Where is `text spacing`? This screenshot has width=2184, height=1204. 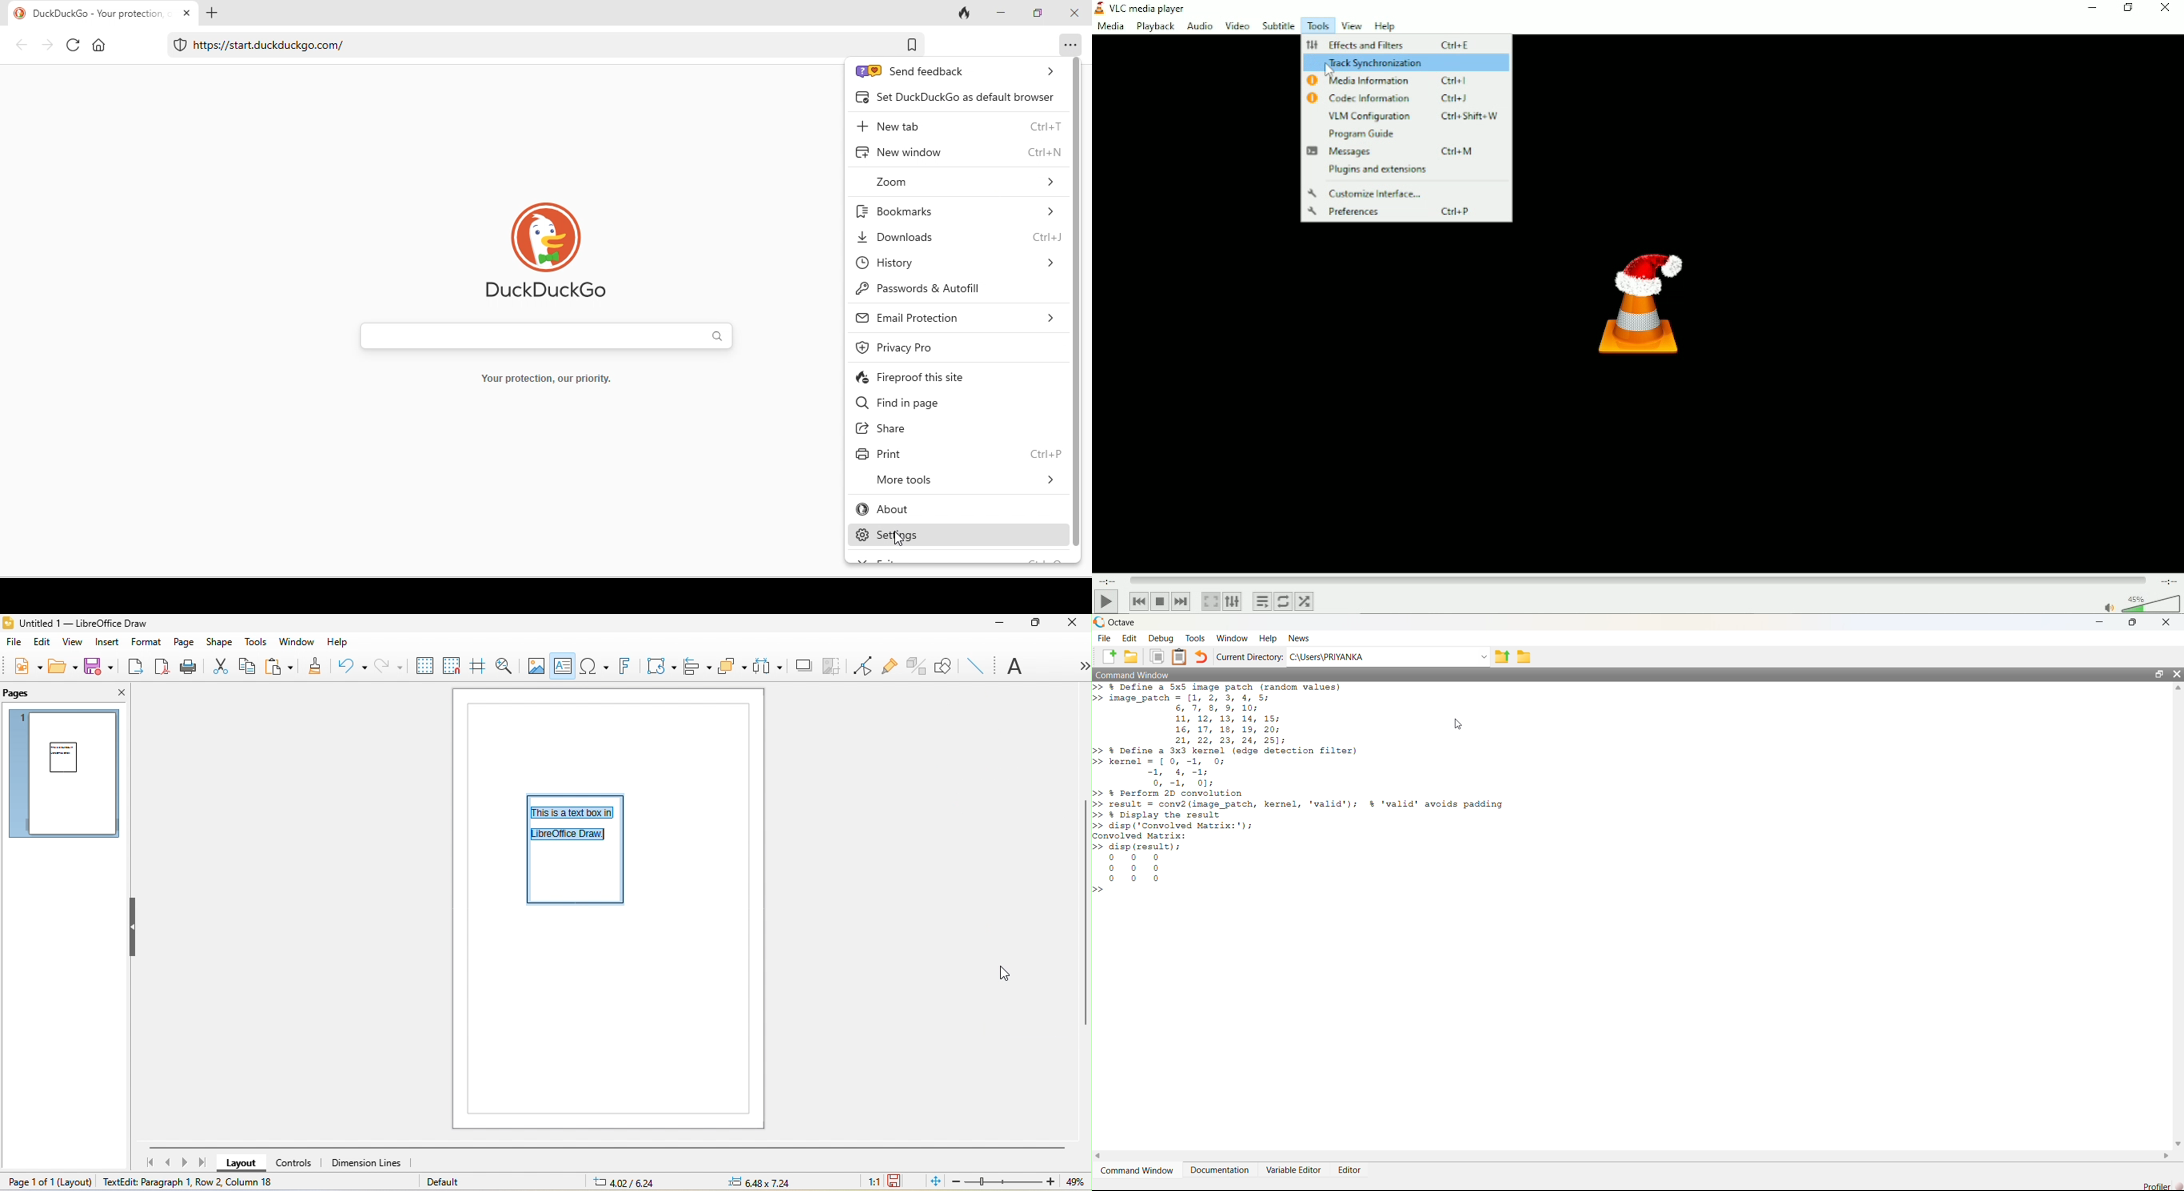 text spacing is located at coordinates (69, 775).